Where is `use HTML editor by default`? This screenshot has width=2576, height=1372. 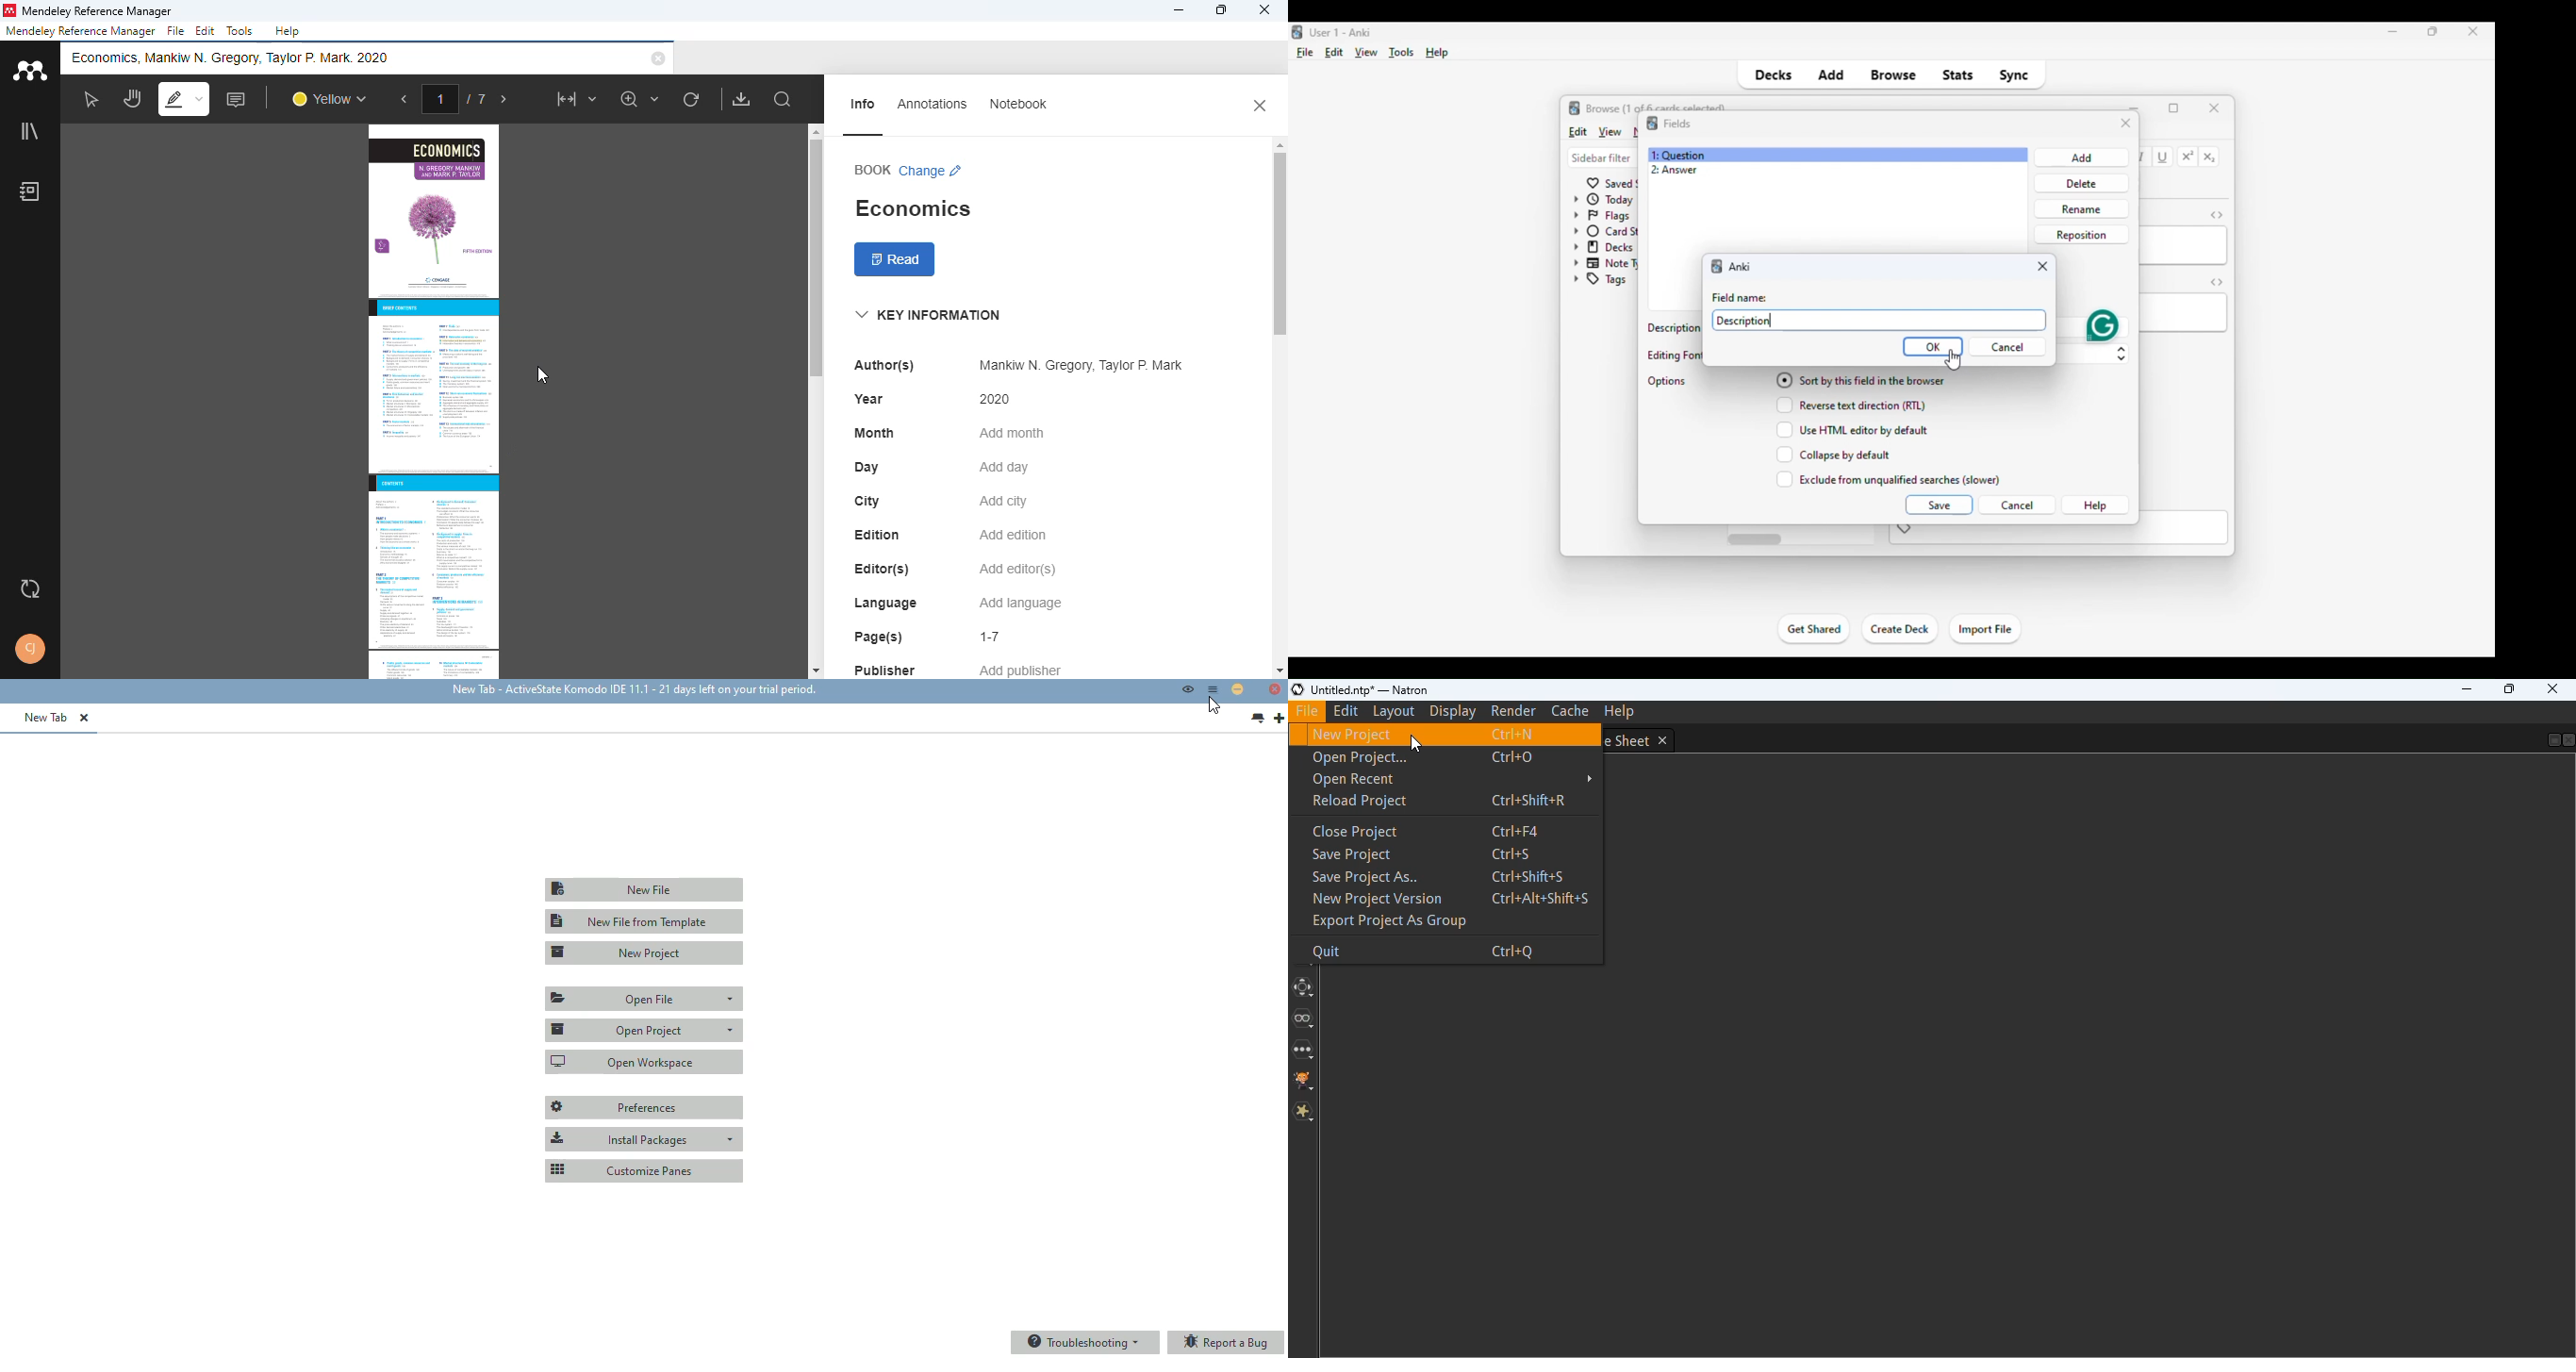
use HTML editor by default is located at coordinates (1852, 429).